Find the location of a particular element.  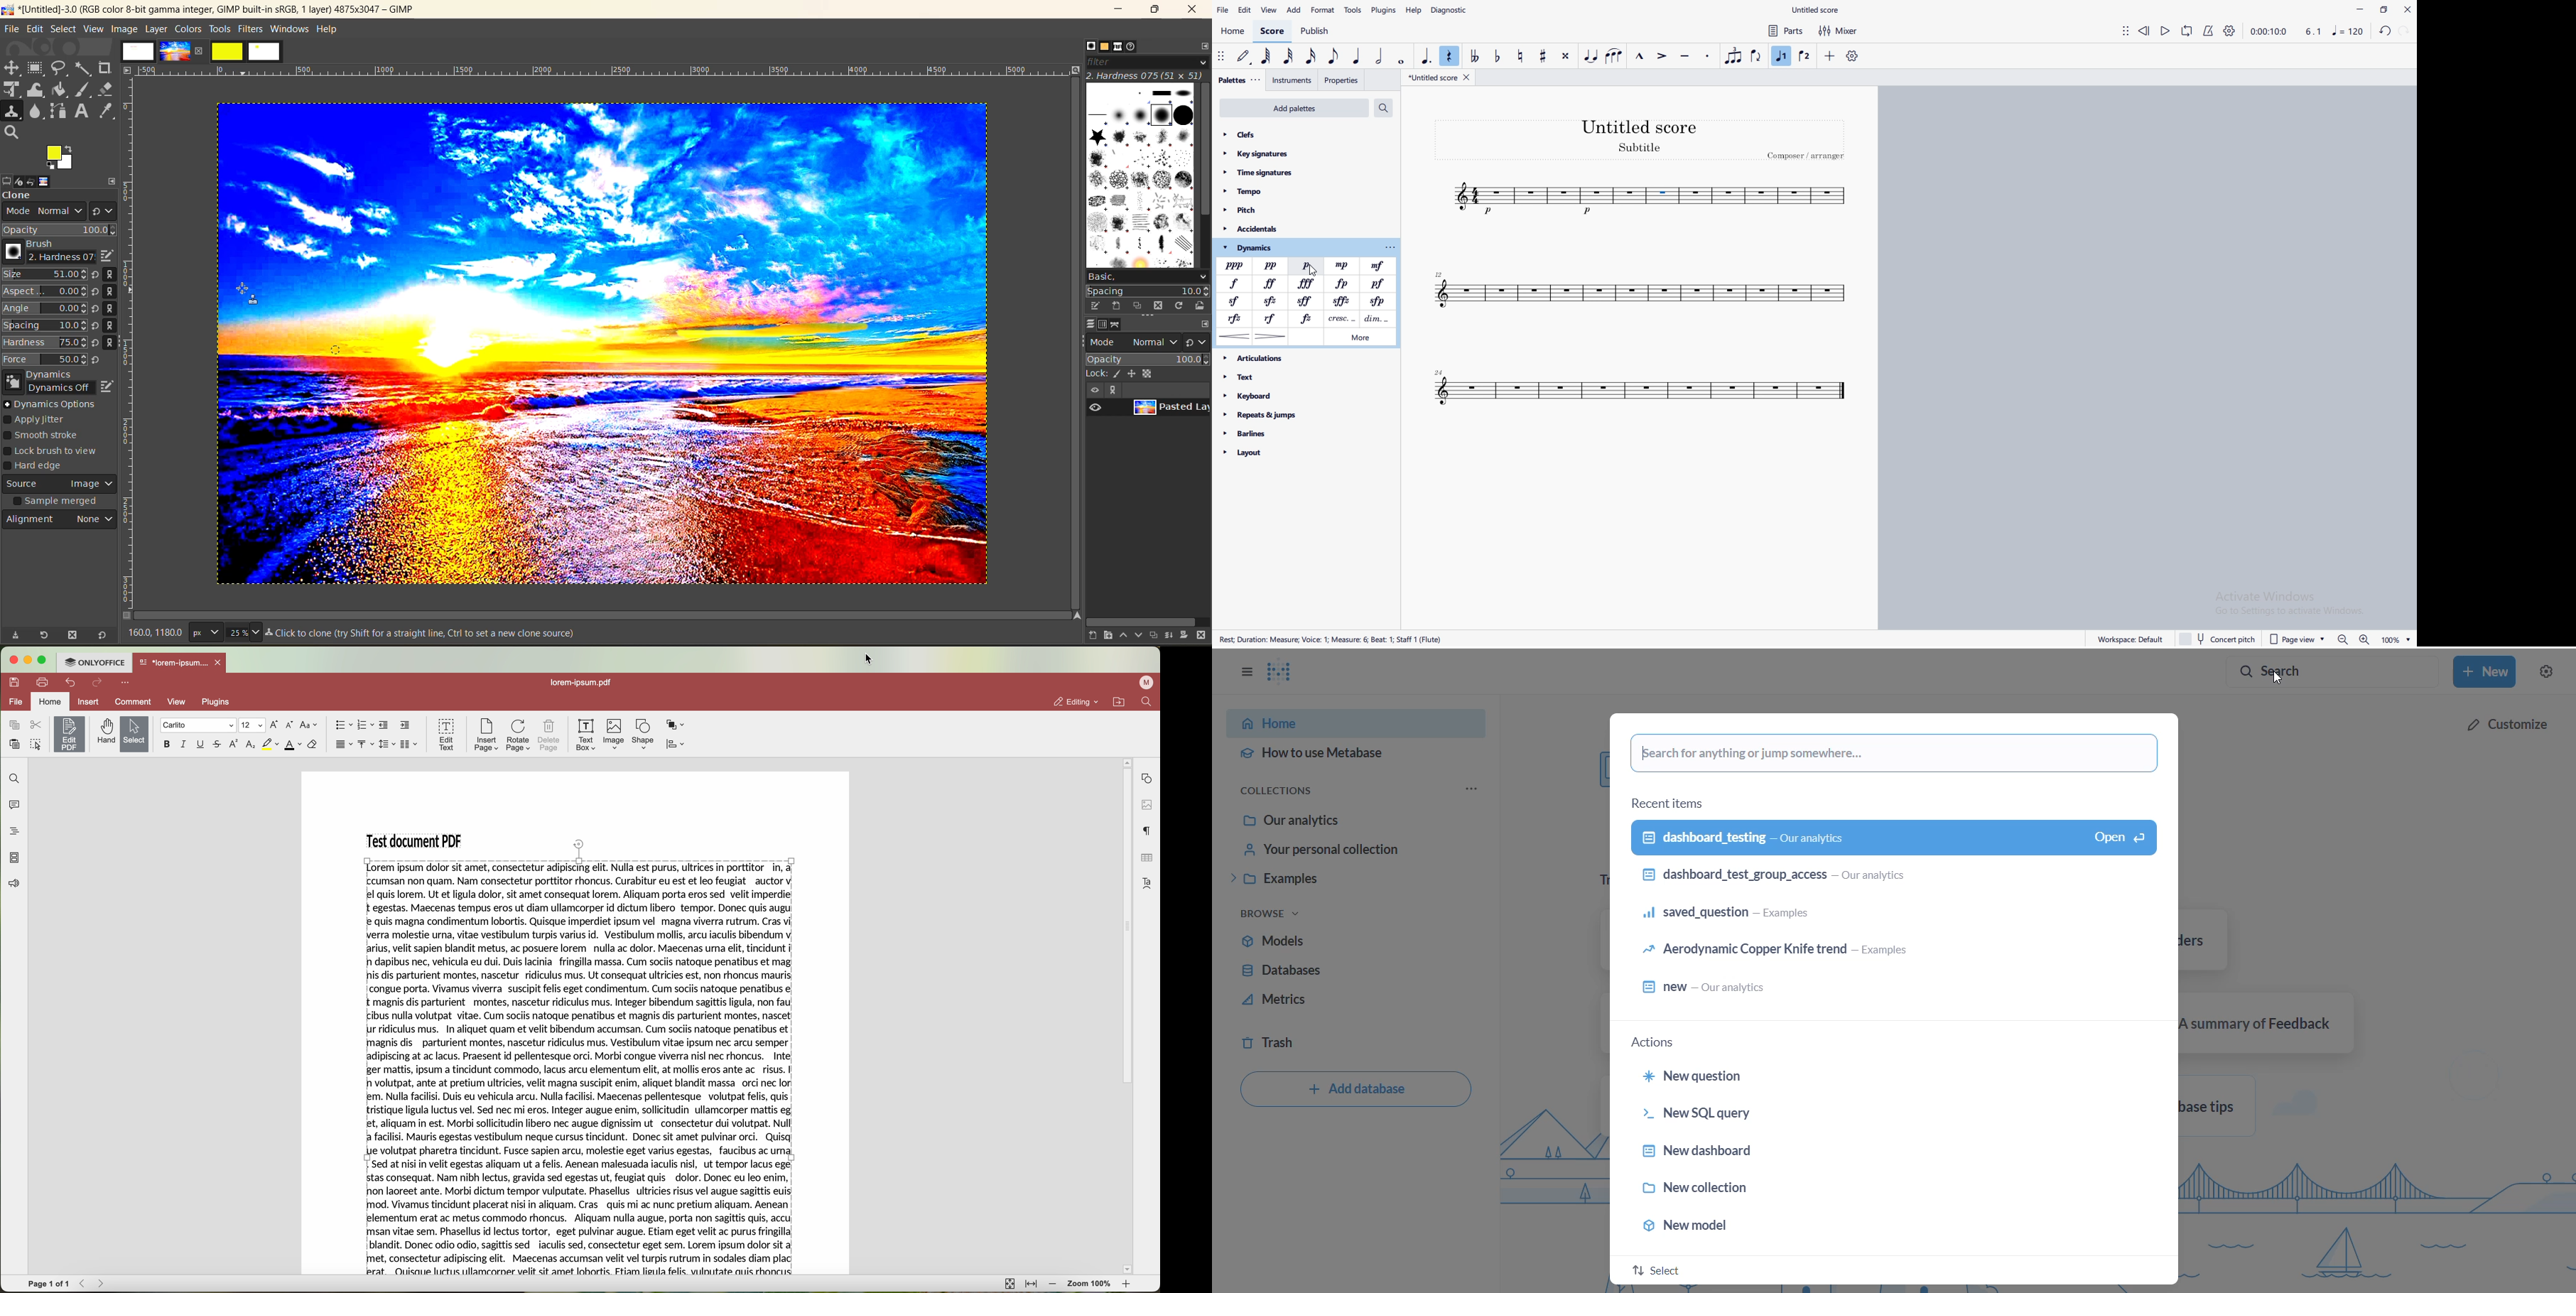

insert page is located at coordinates (487, 736).